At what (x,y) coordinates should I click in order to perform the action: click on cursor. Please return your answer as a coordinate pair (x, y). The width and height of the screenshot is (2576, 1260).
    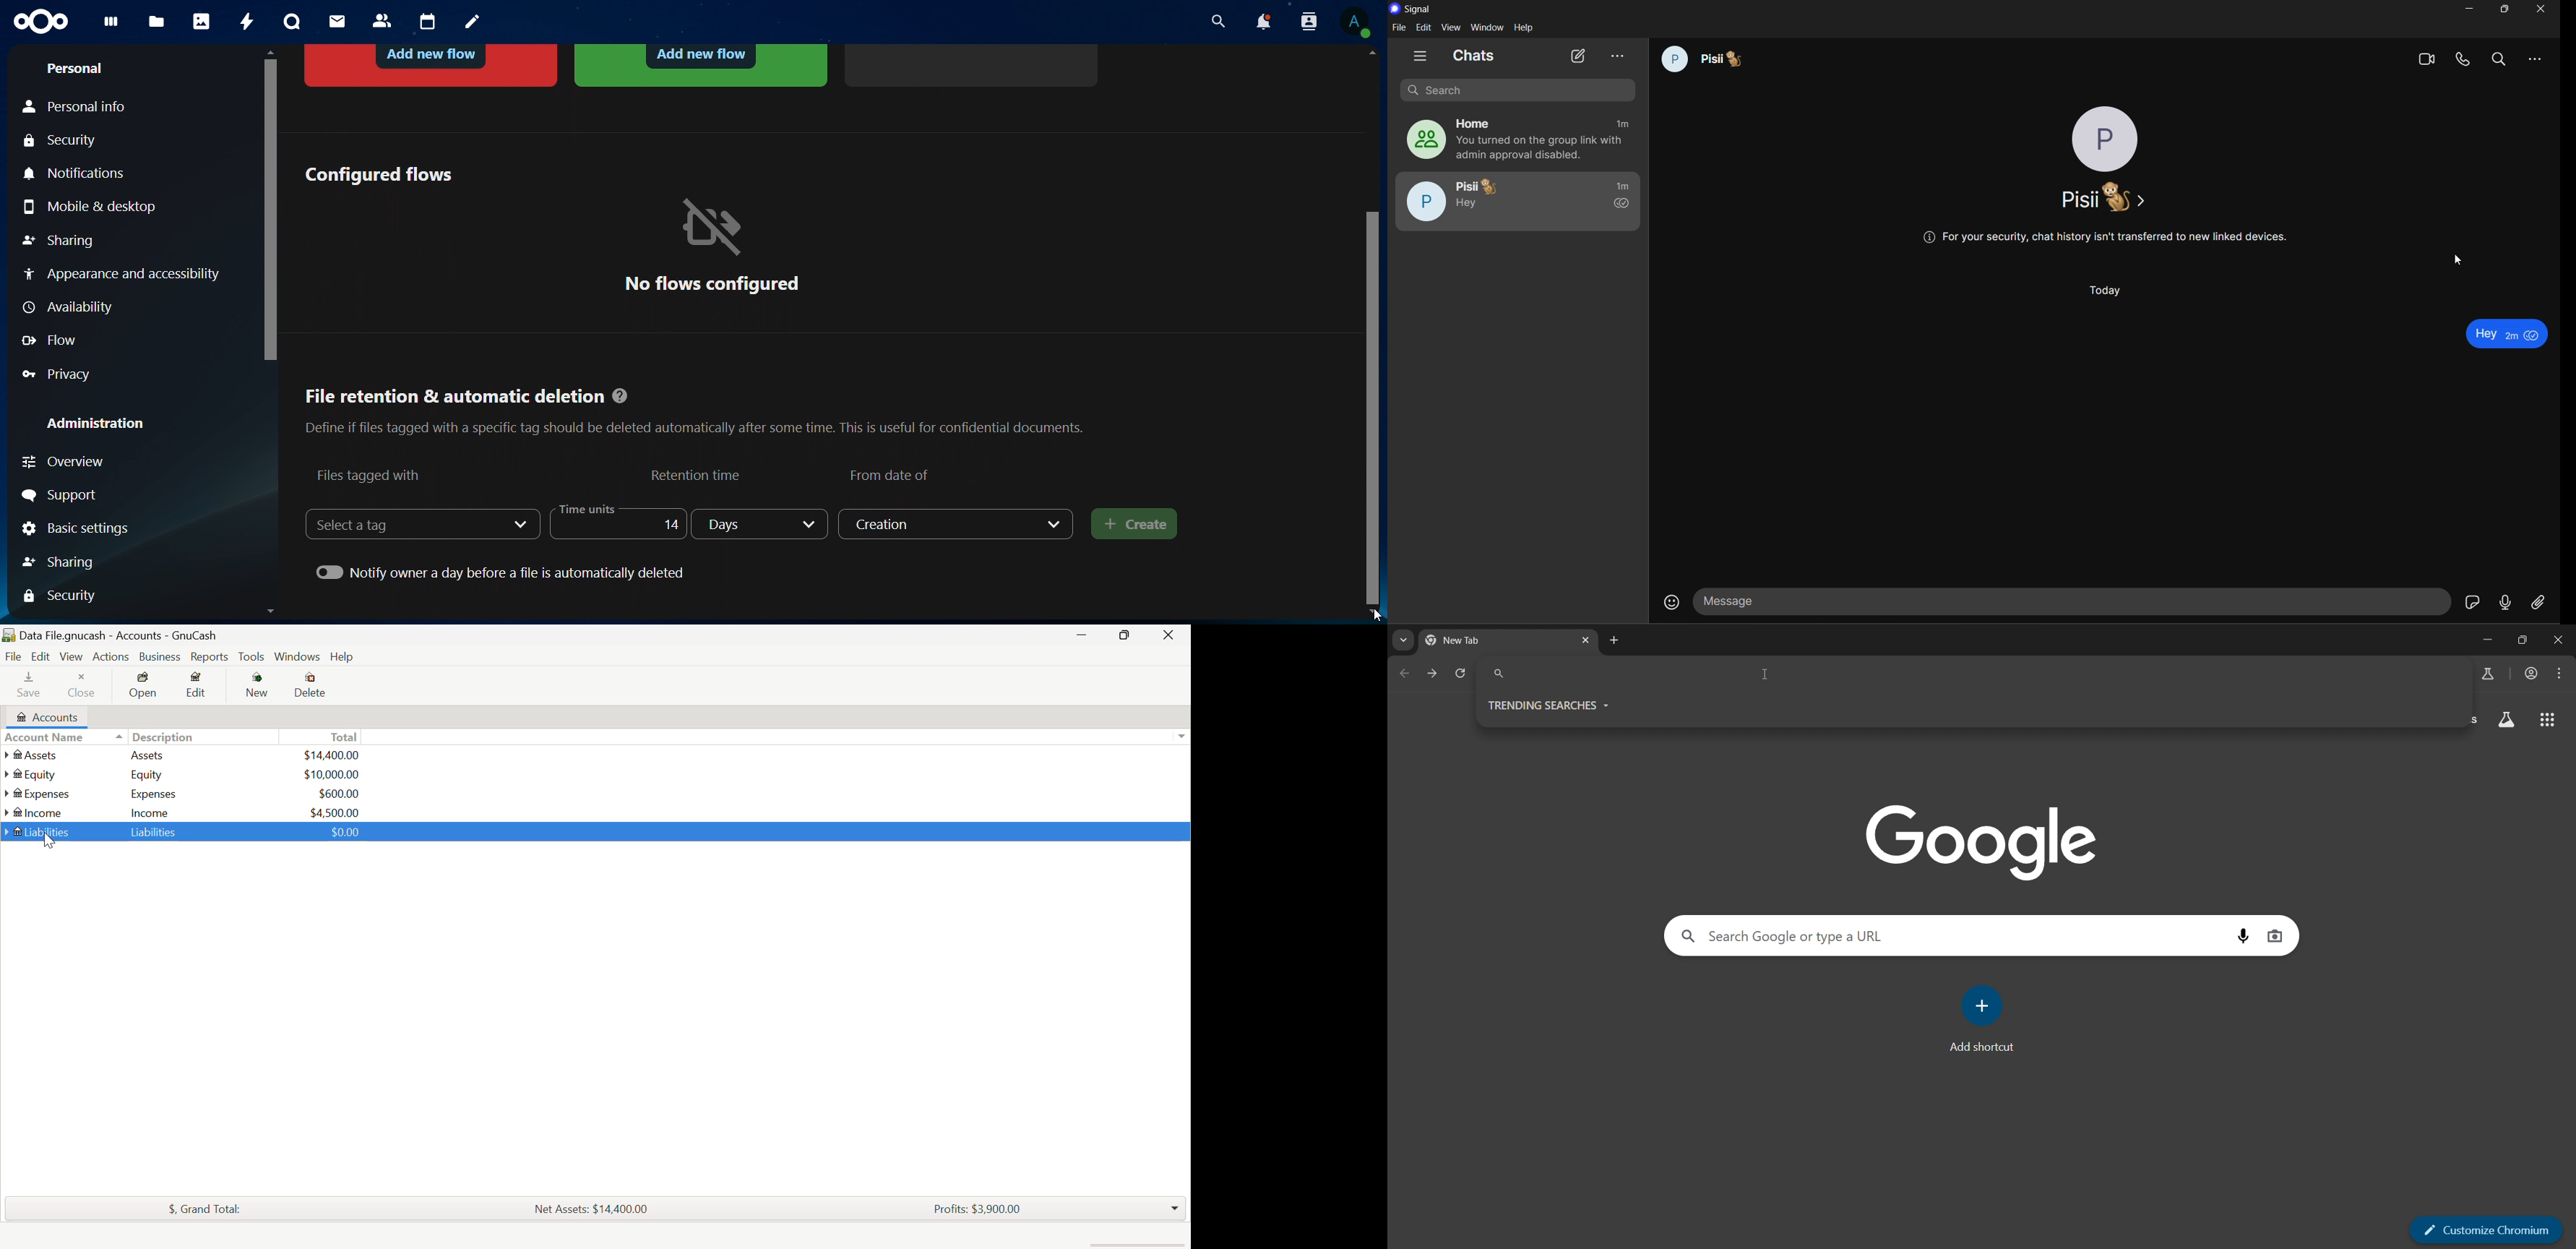
    Looking at the image, I should click on (2459, 260).